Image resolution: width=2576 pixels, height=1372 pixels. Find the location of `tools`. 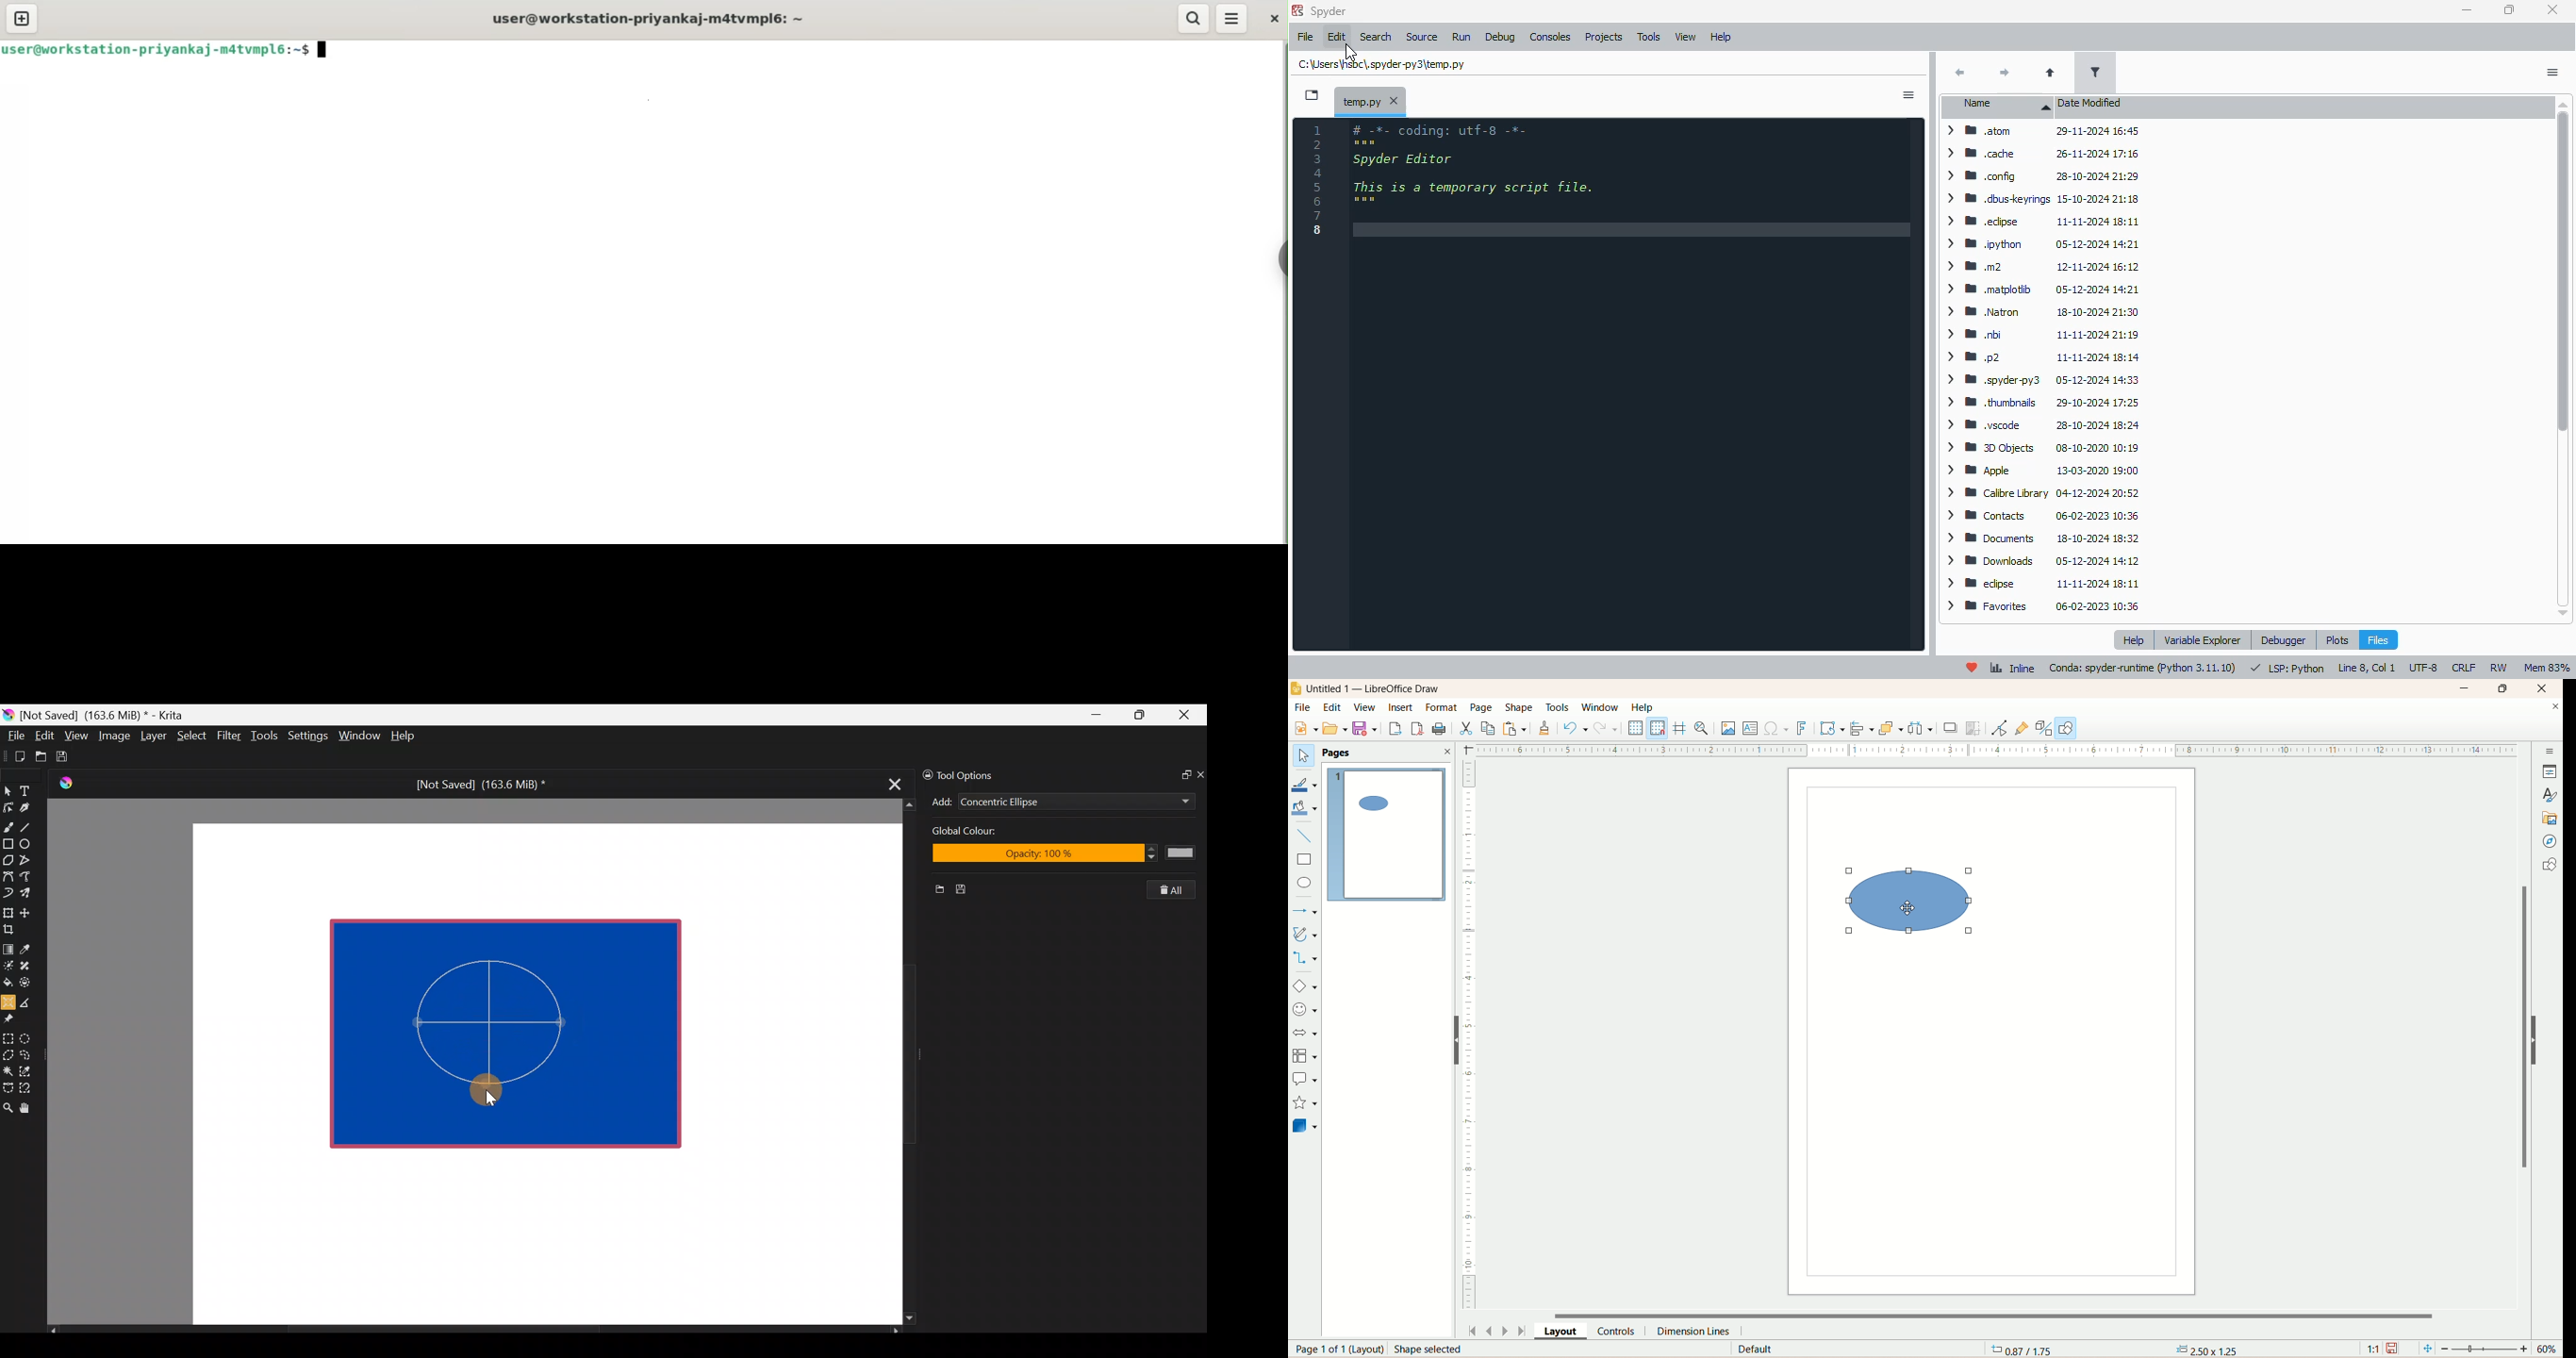

tools is located at coordinates (1648, 37).